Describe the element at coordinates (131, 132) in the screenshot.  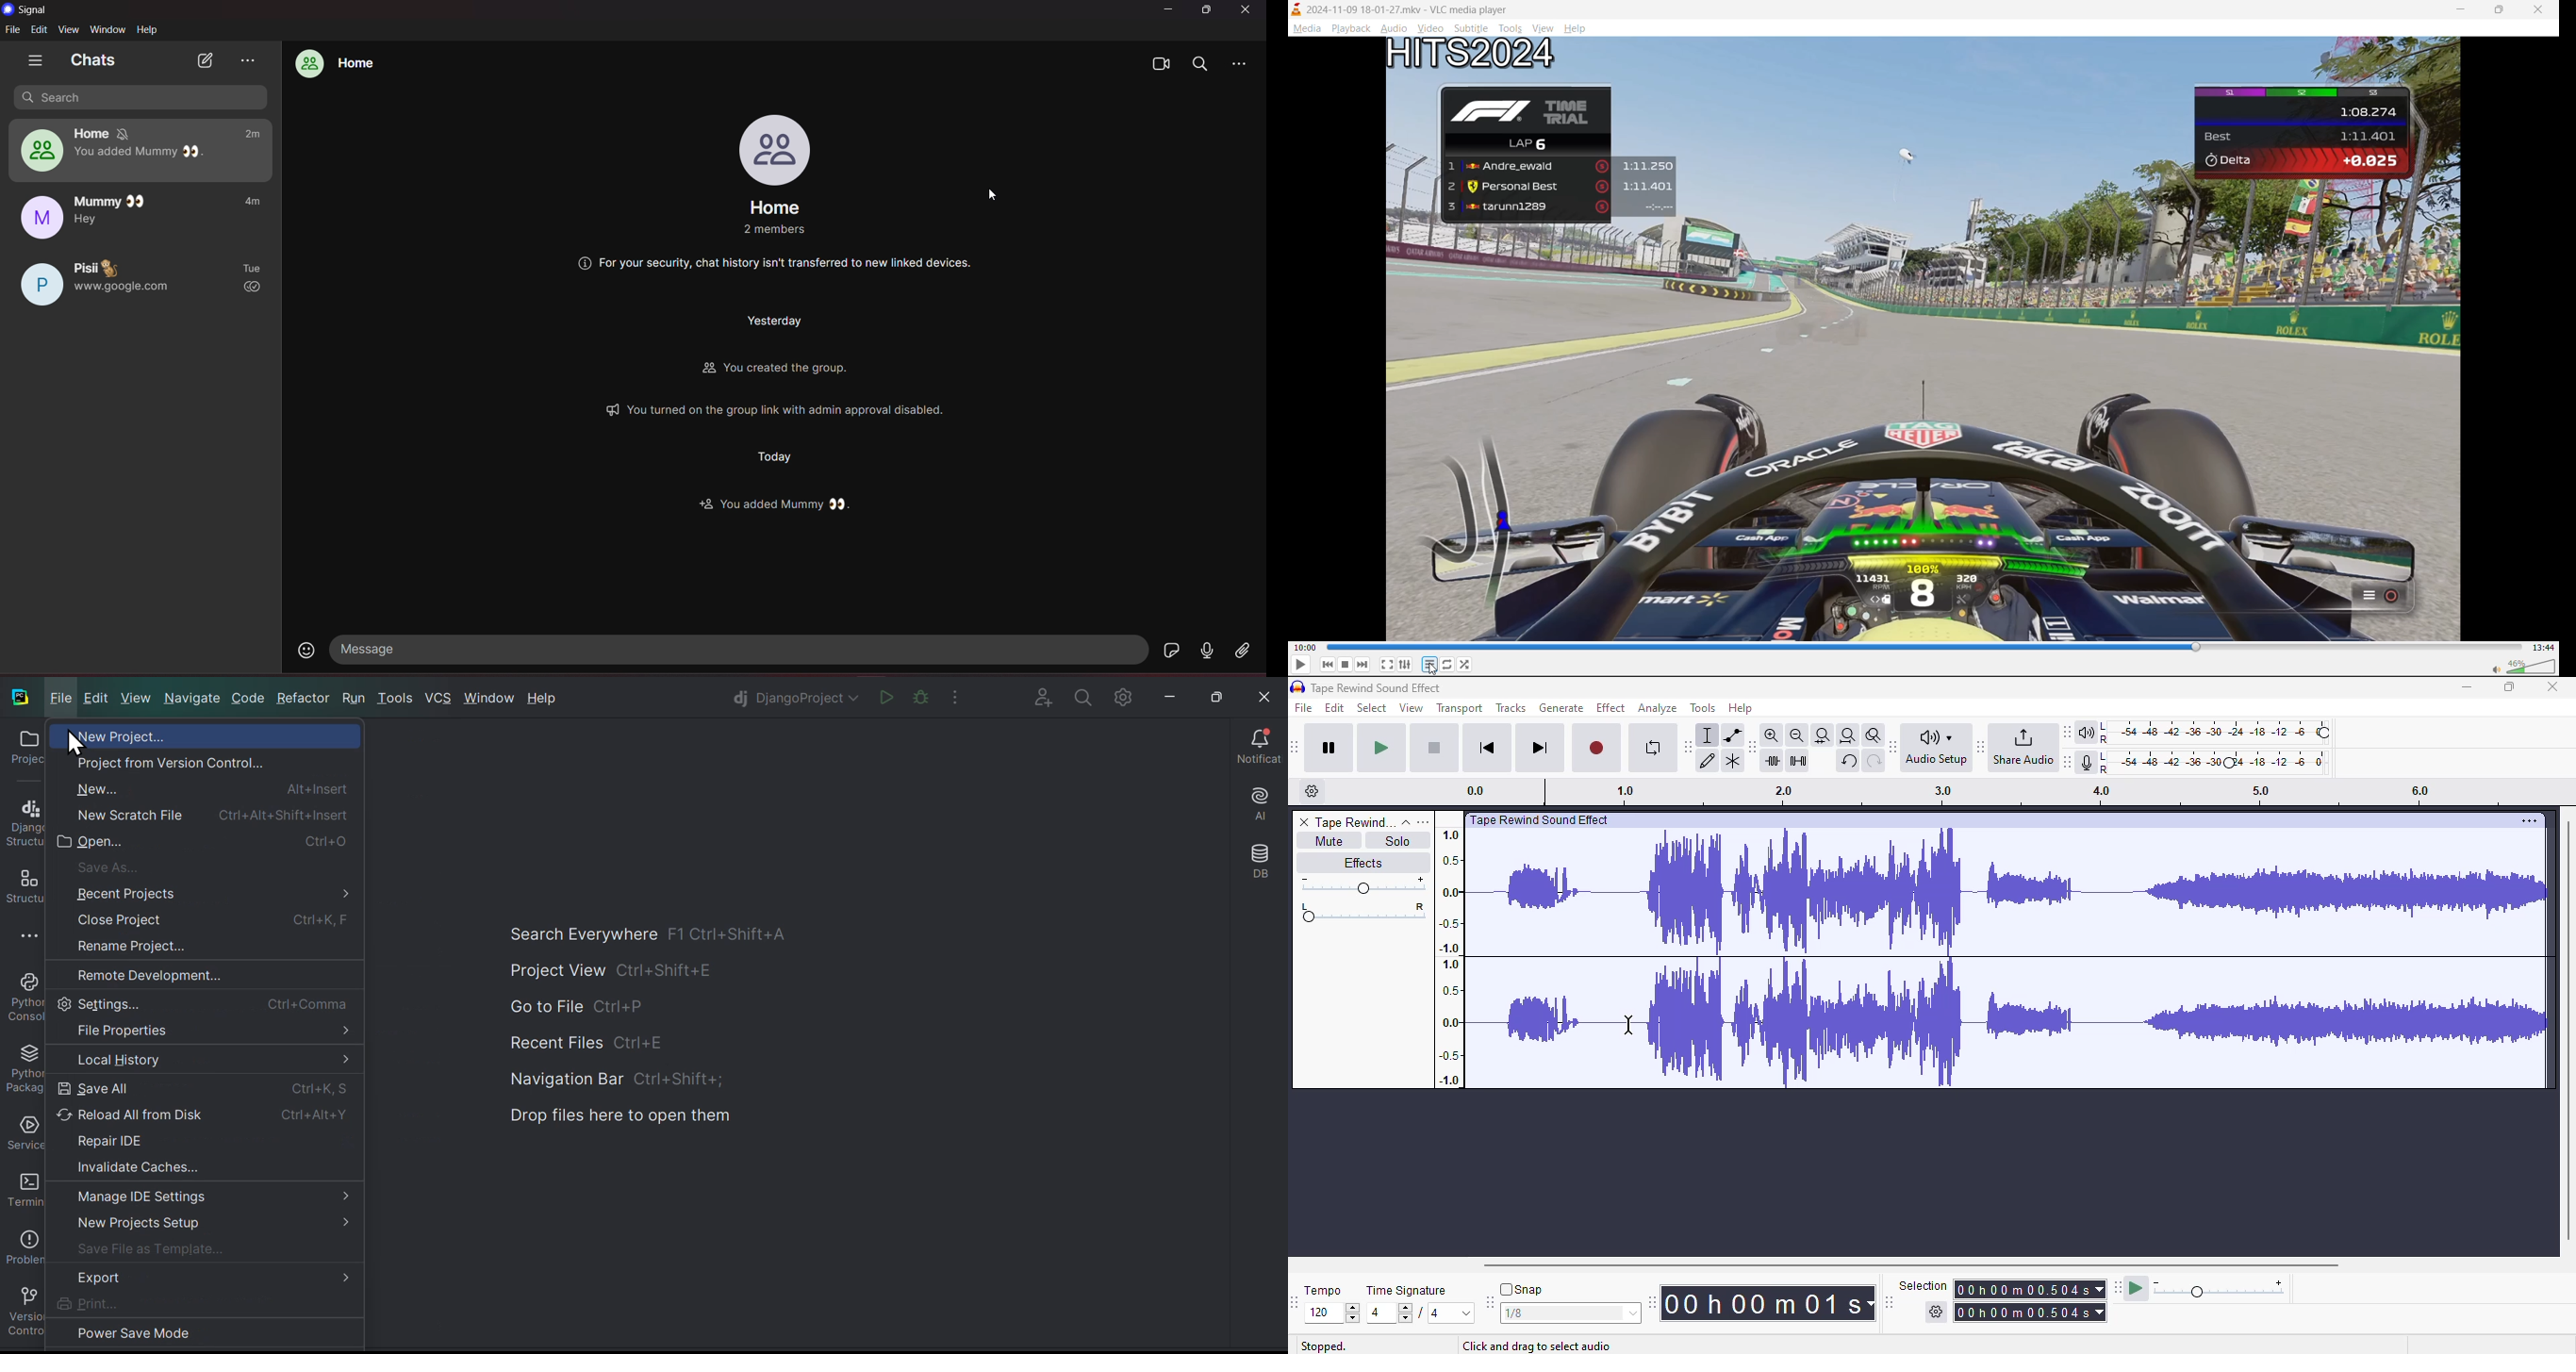
I see `notification muted for one week` at that location.